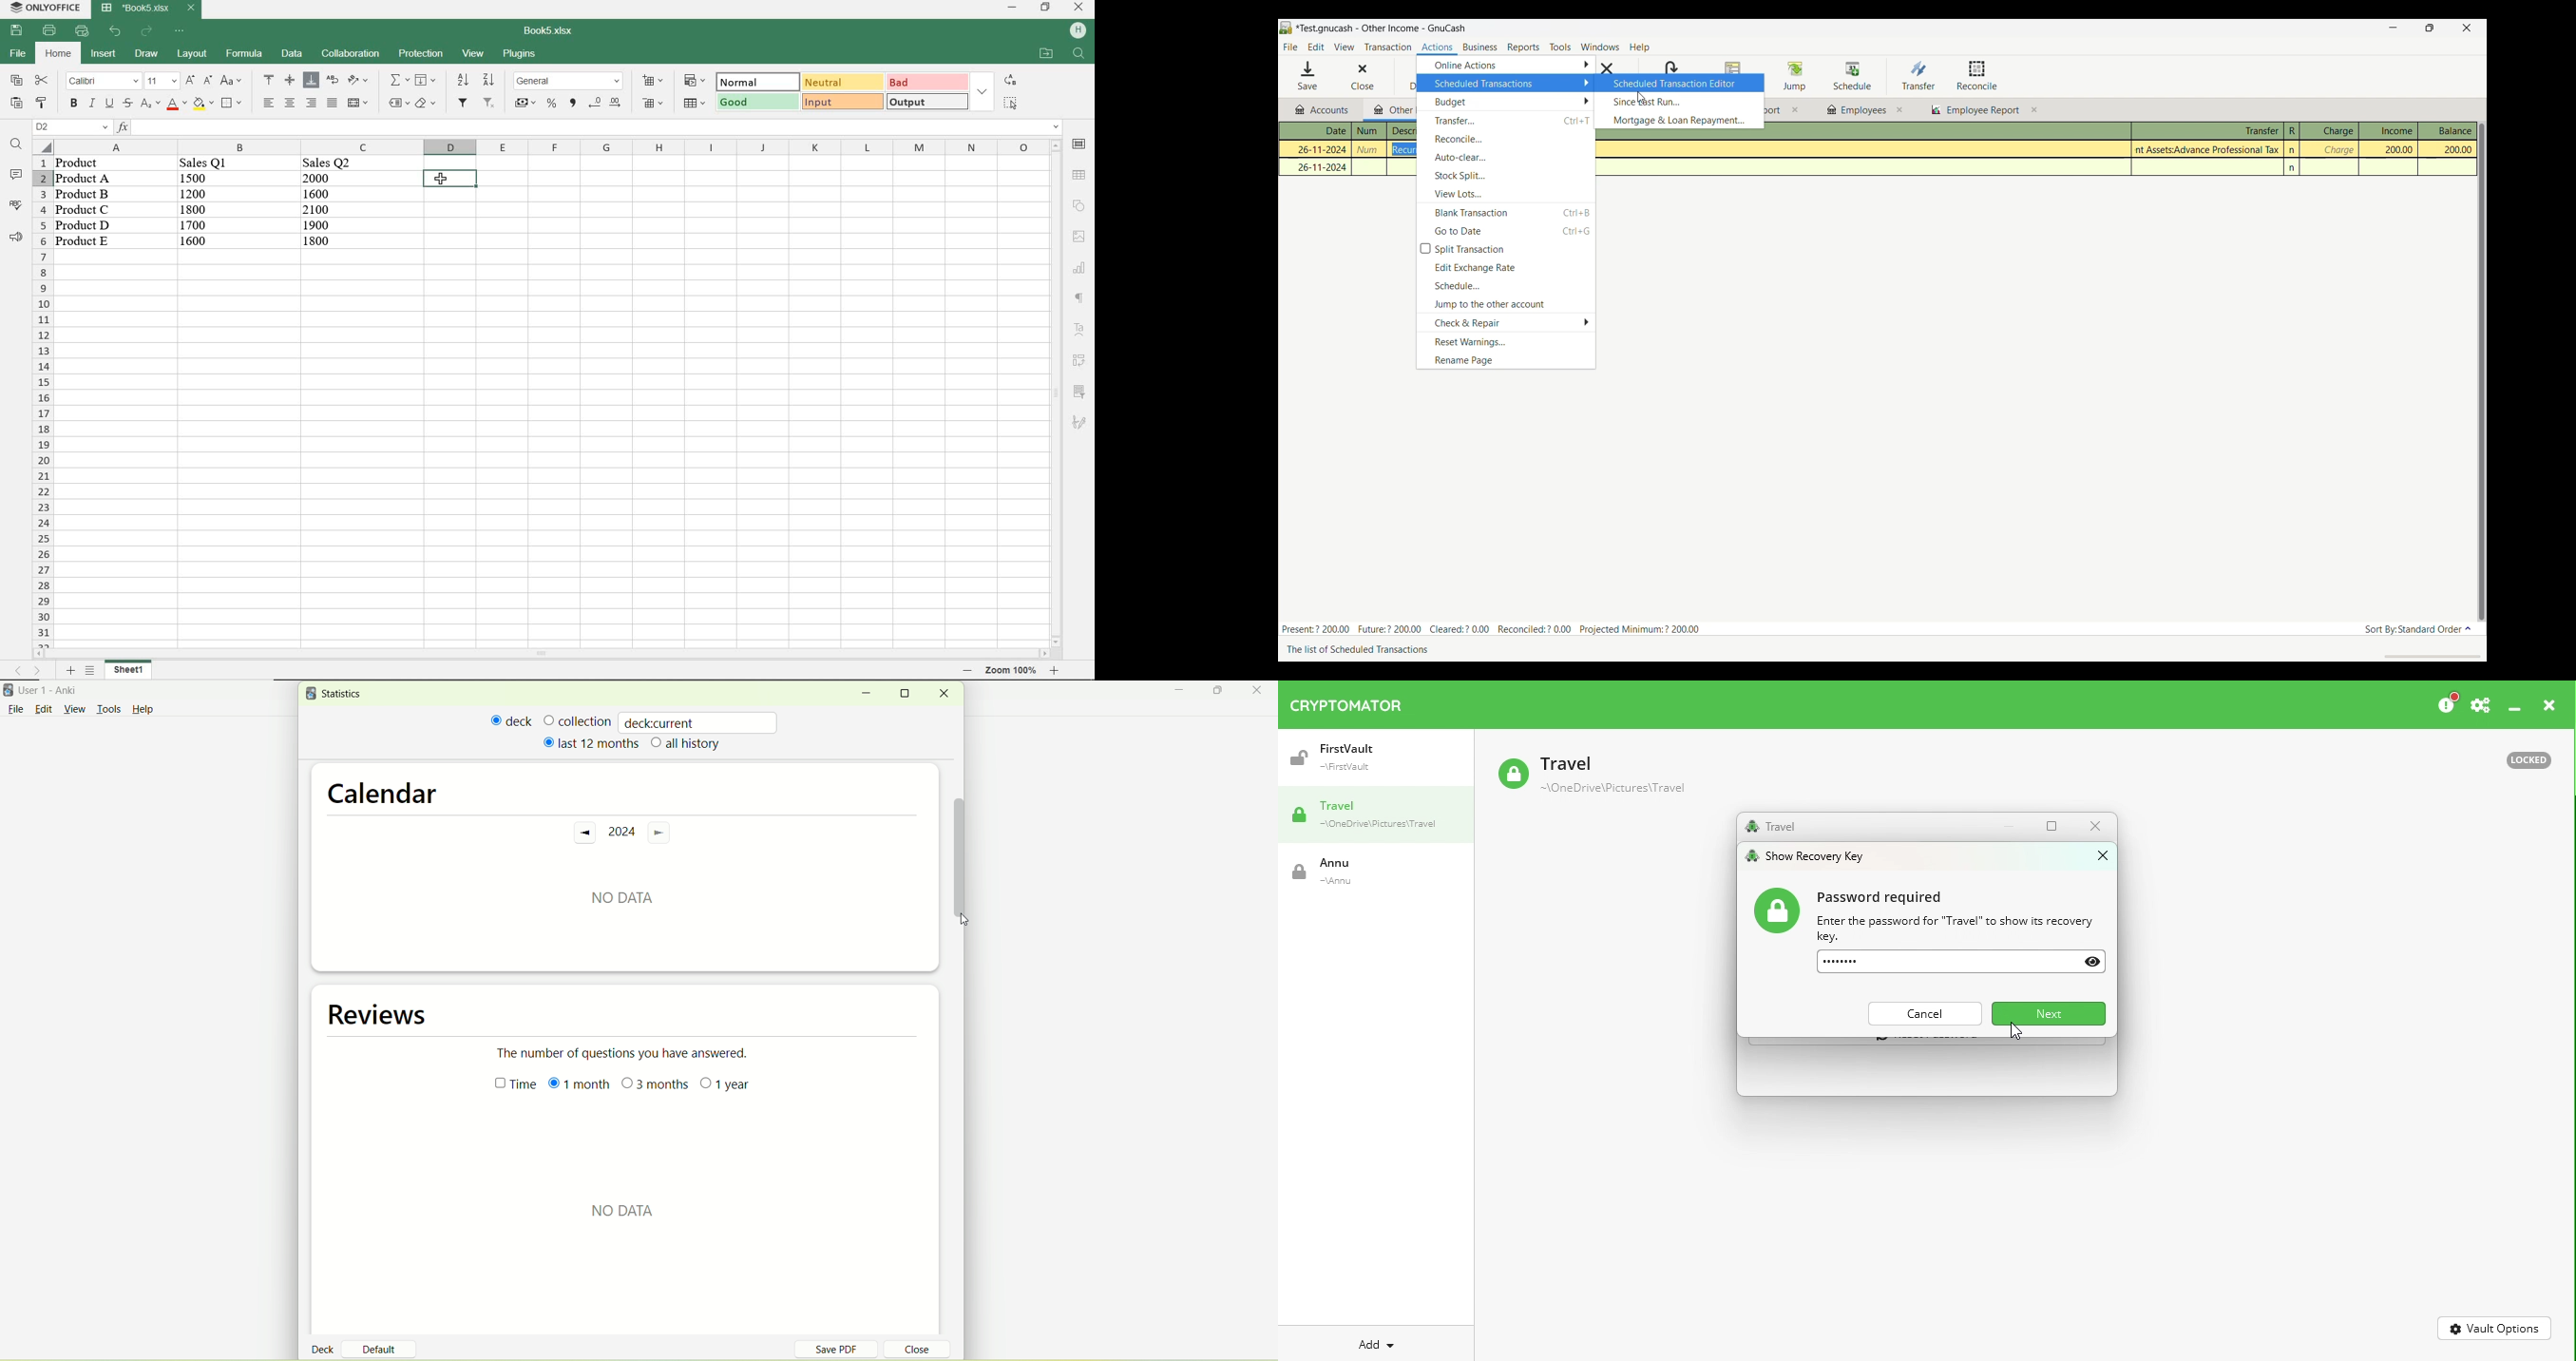 The width and height of the screenshot is (2576, 1372). What do you see at coordinates (1286, 28) in the screenshot?
I see `Software logo` at bounding box center [1286, 28].